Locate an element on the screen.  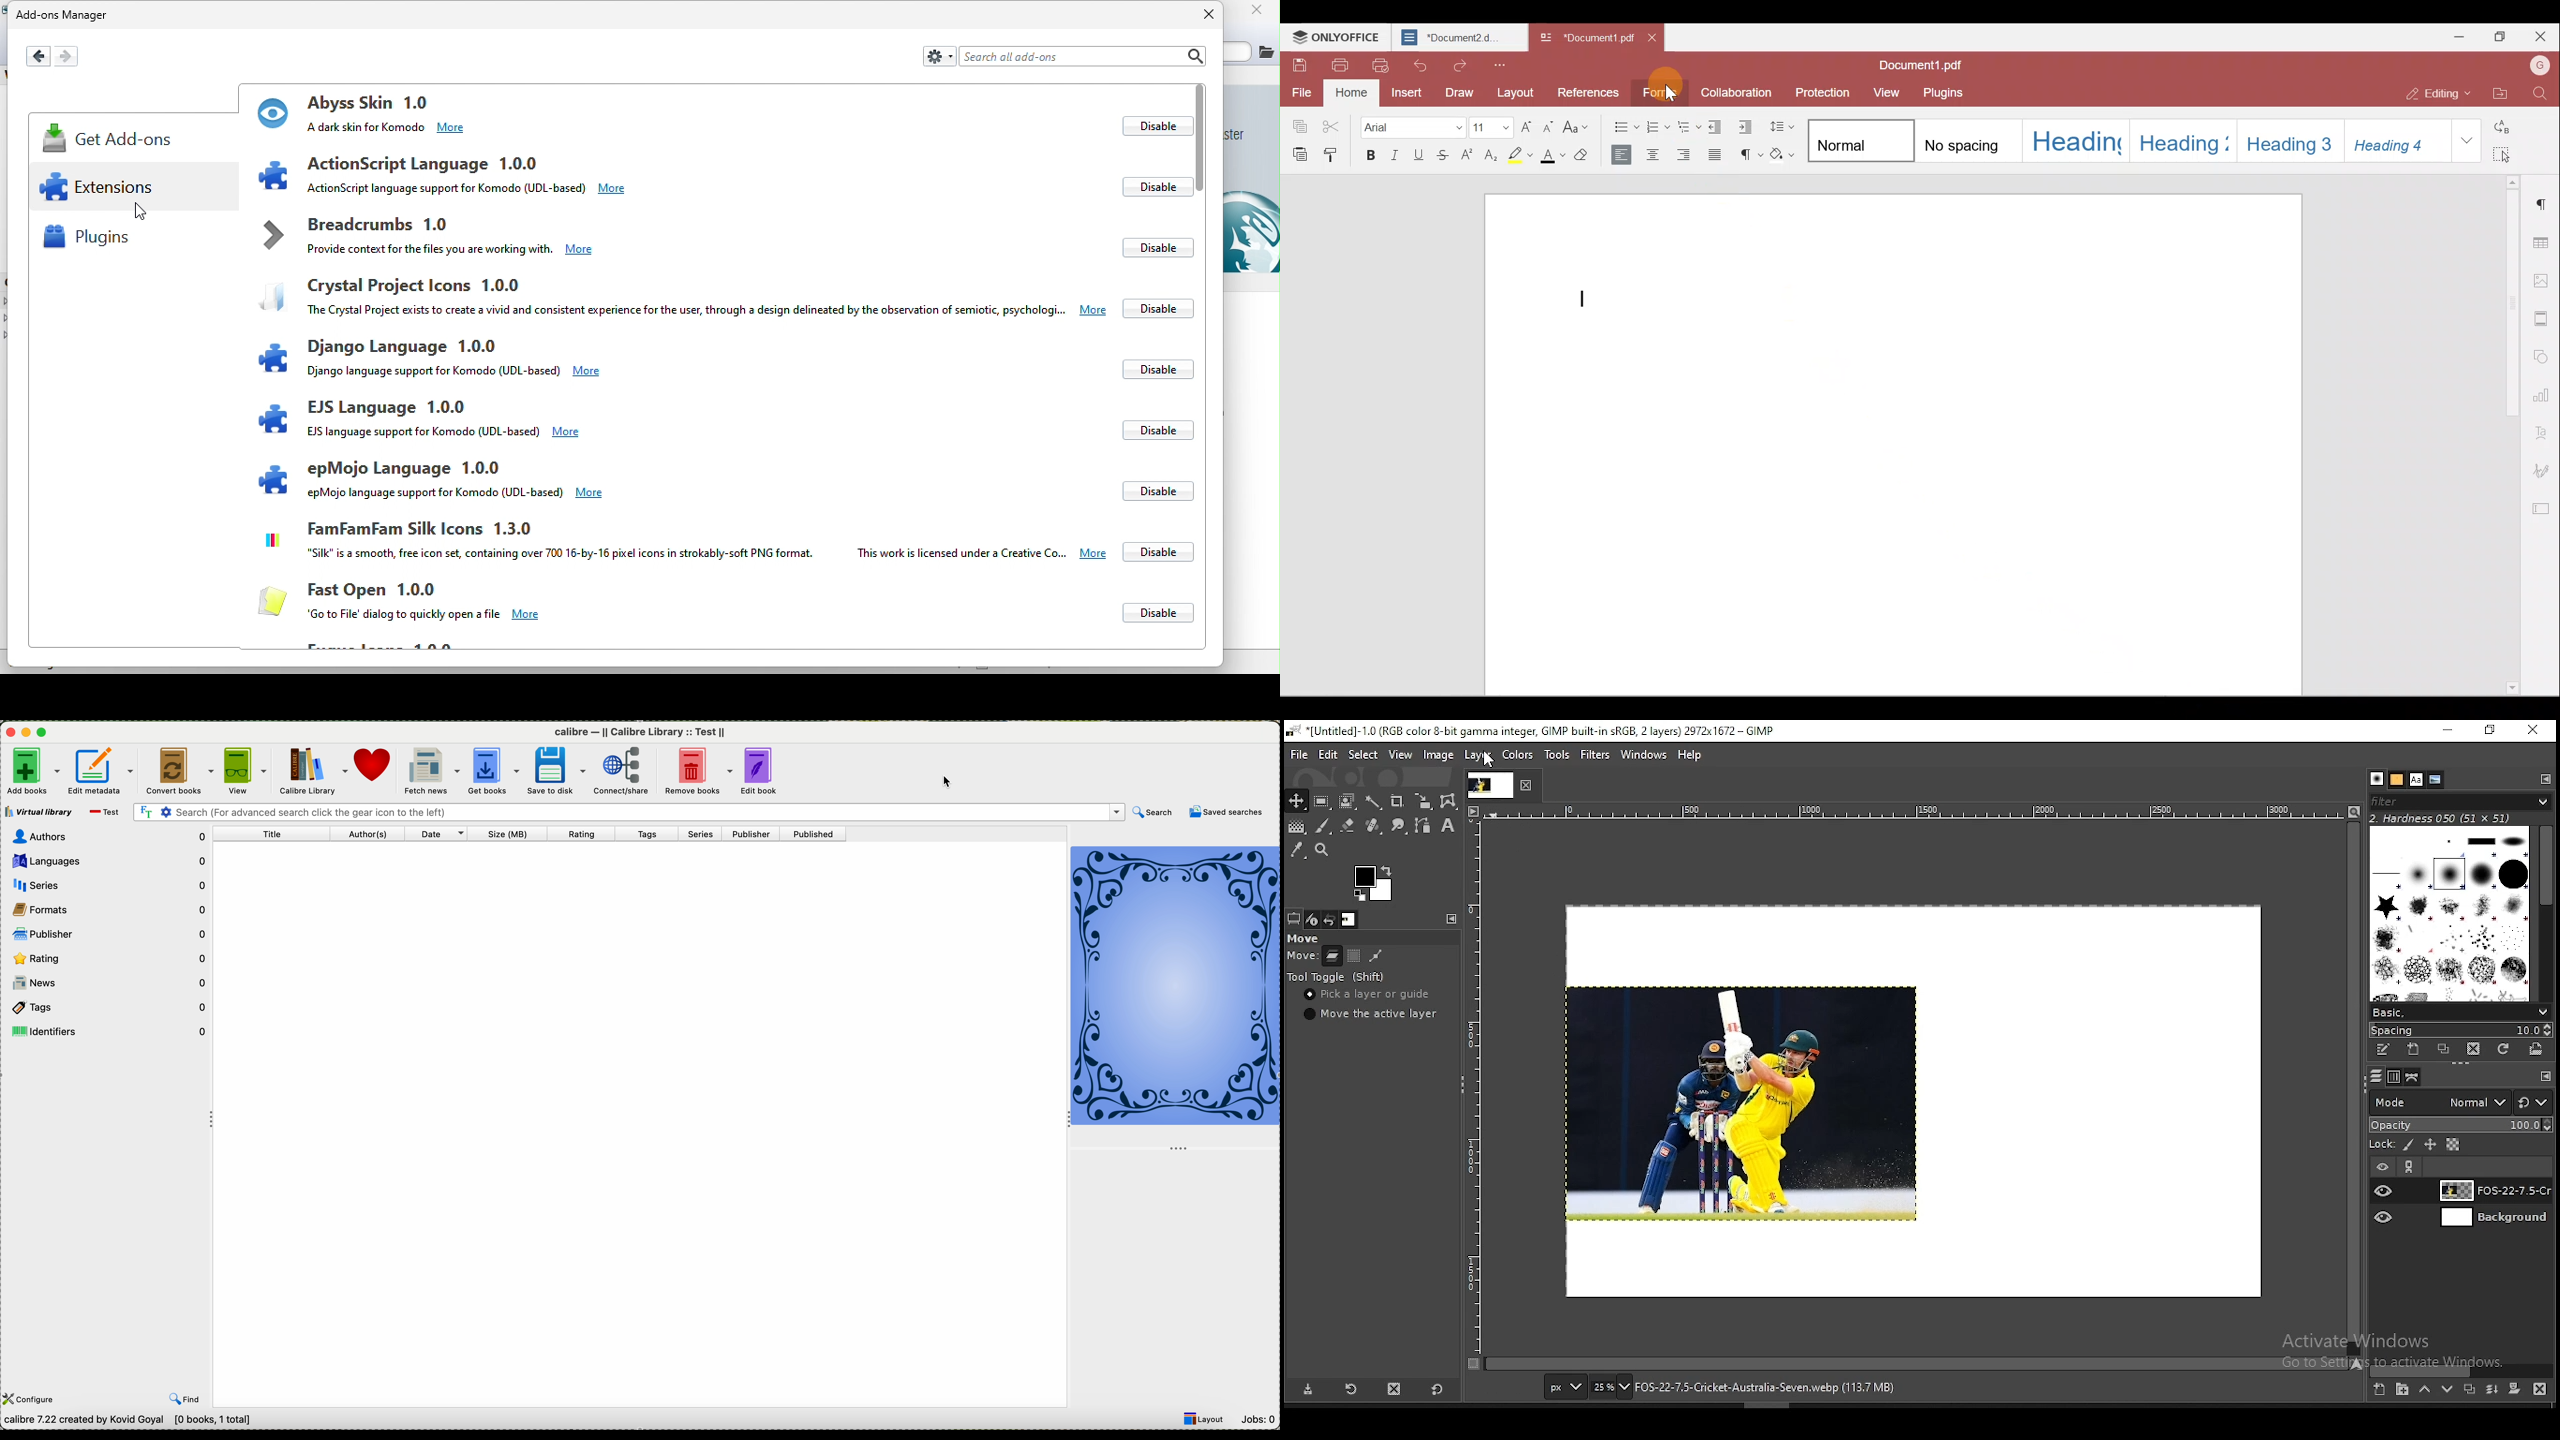
Scroll bar is located at coordinates (2512, 443).